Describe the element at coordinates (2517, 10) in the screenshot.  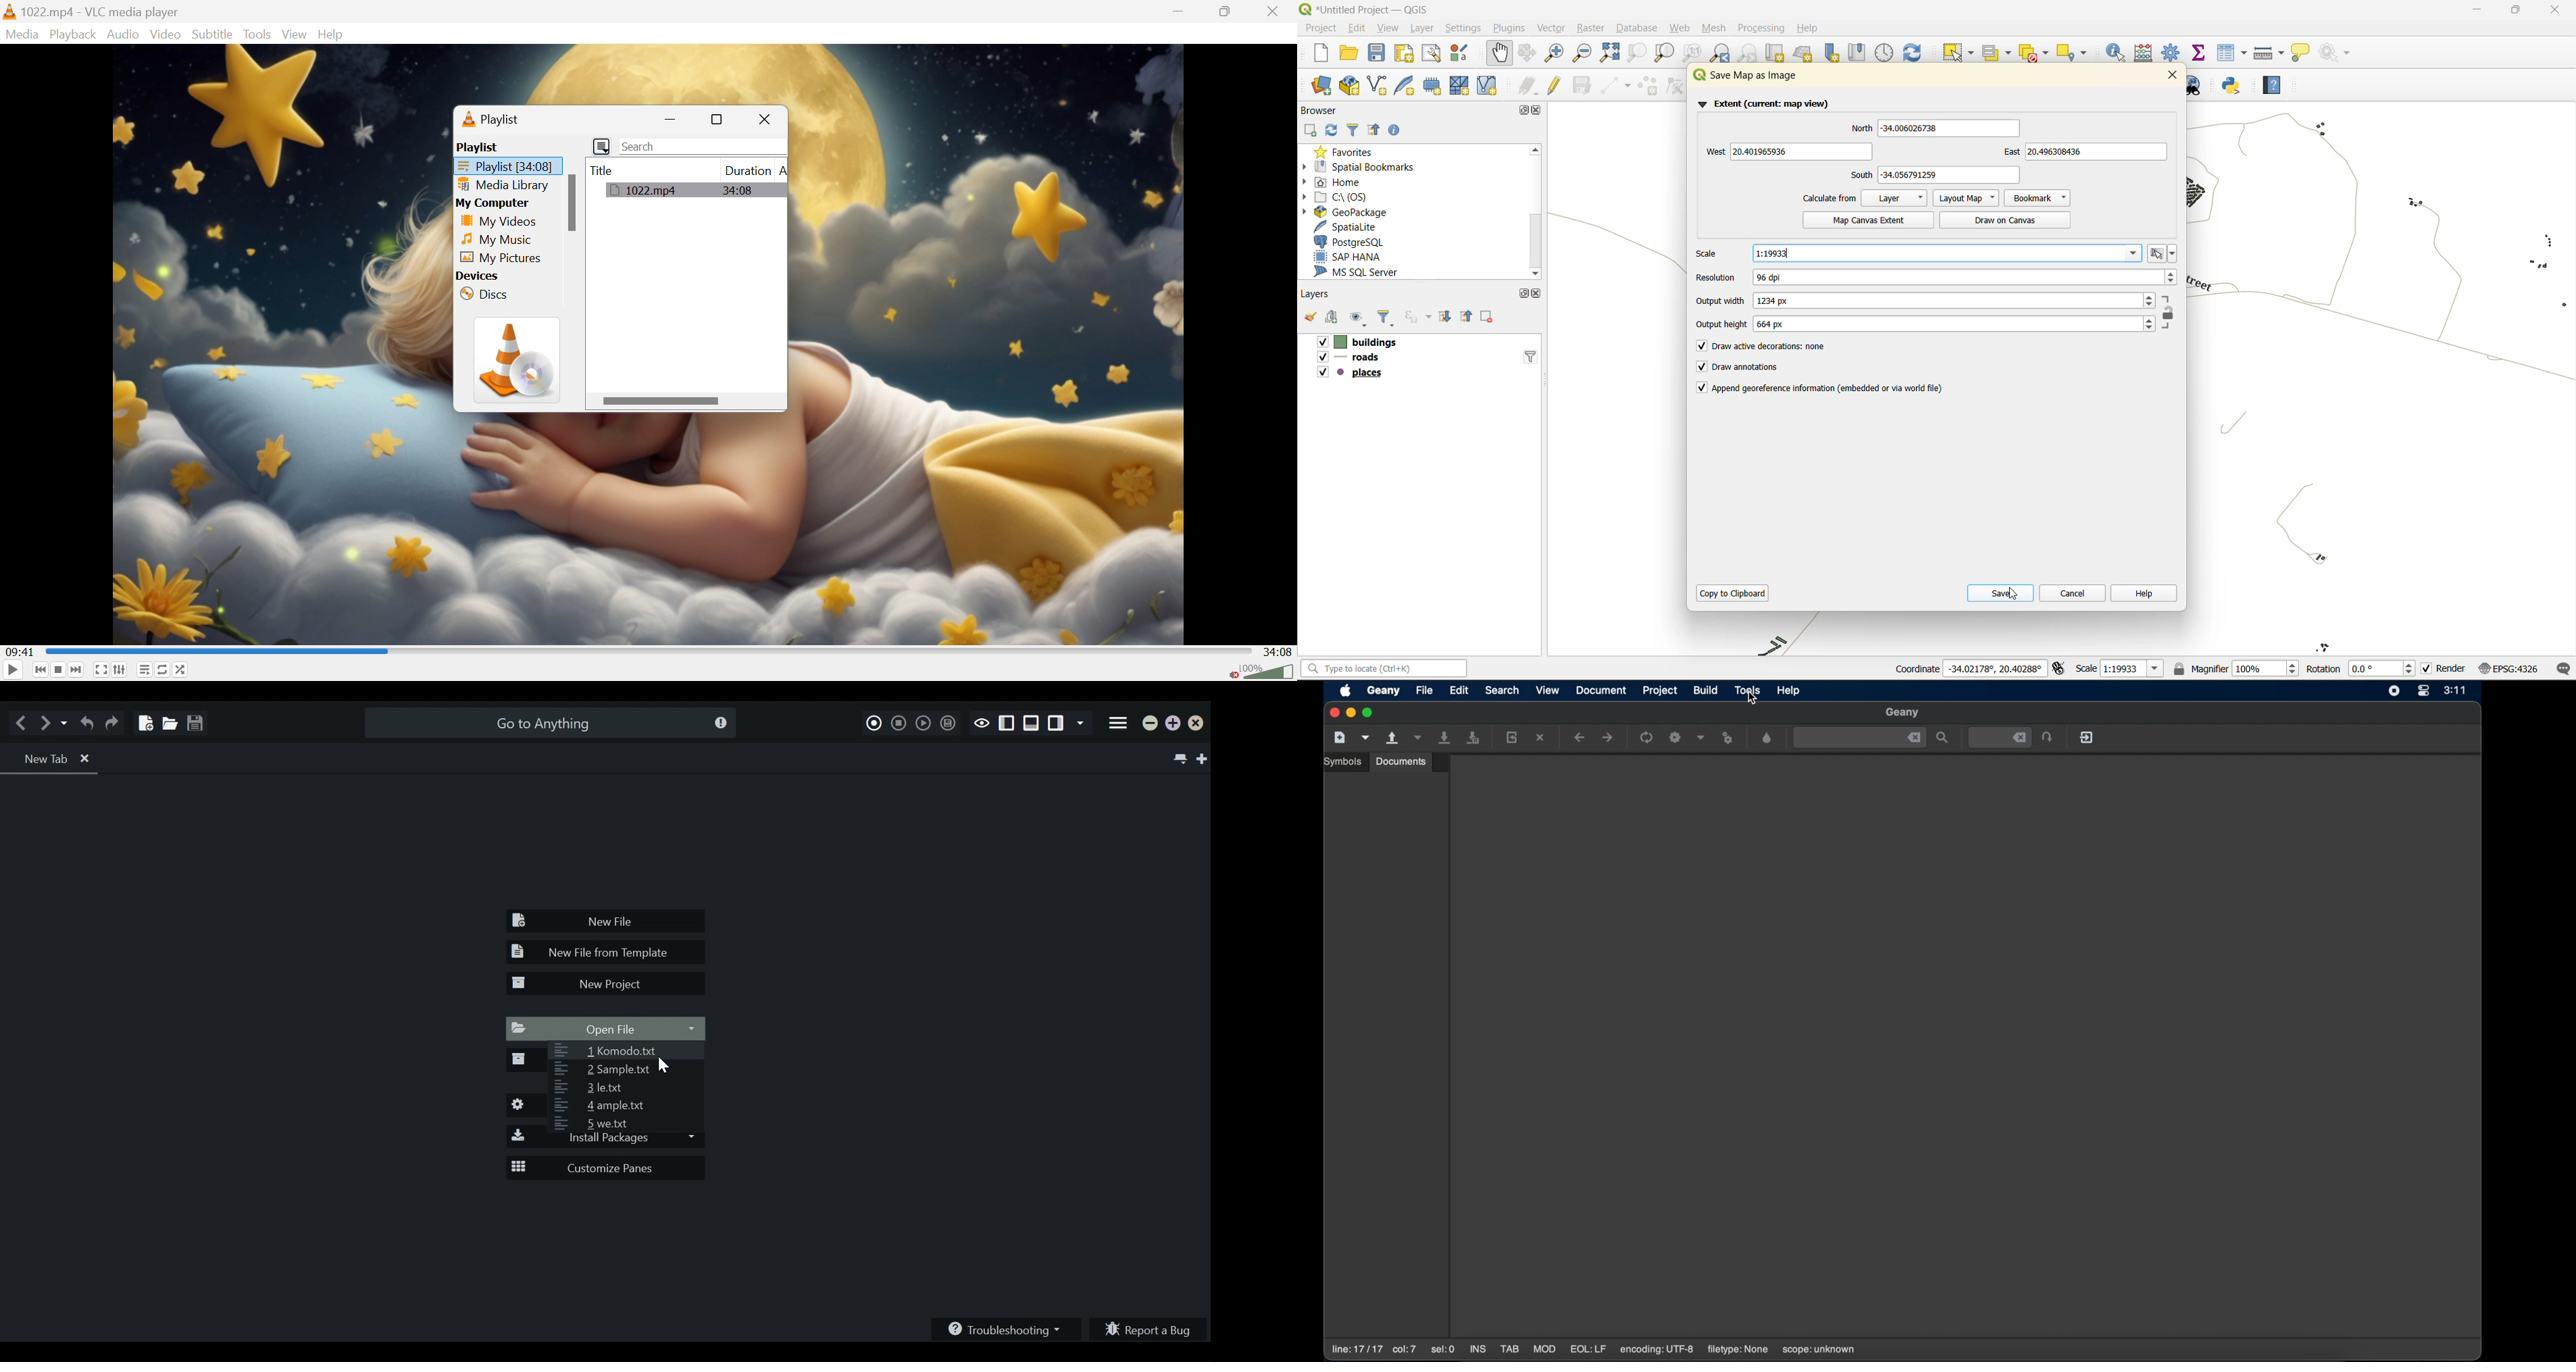
I see `maximize` at that location.